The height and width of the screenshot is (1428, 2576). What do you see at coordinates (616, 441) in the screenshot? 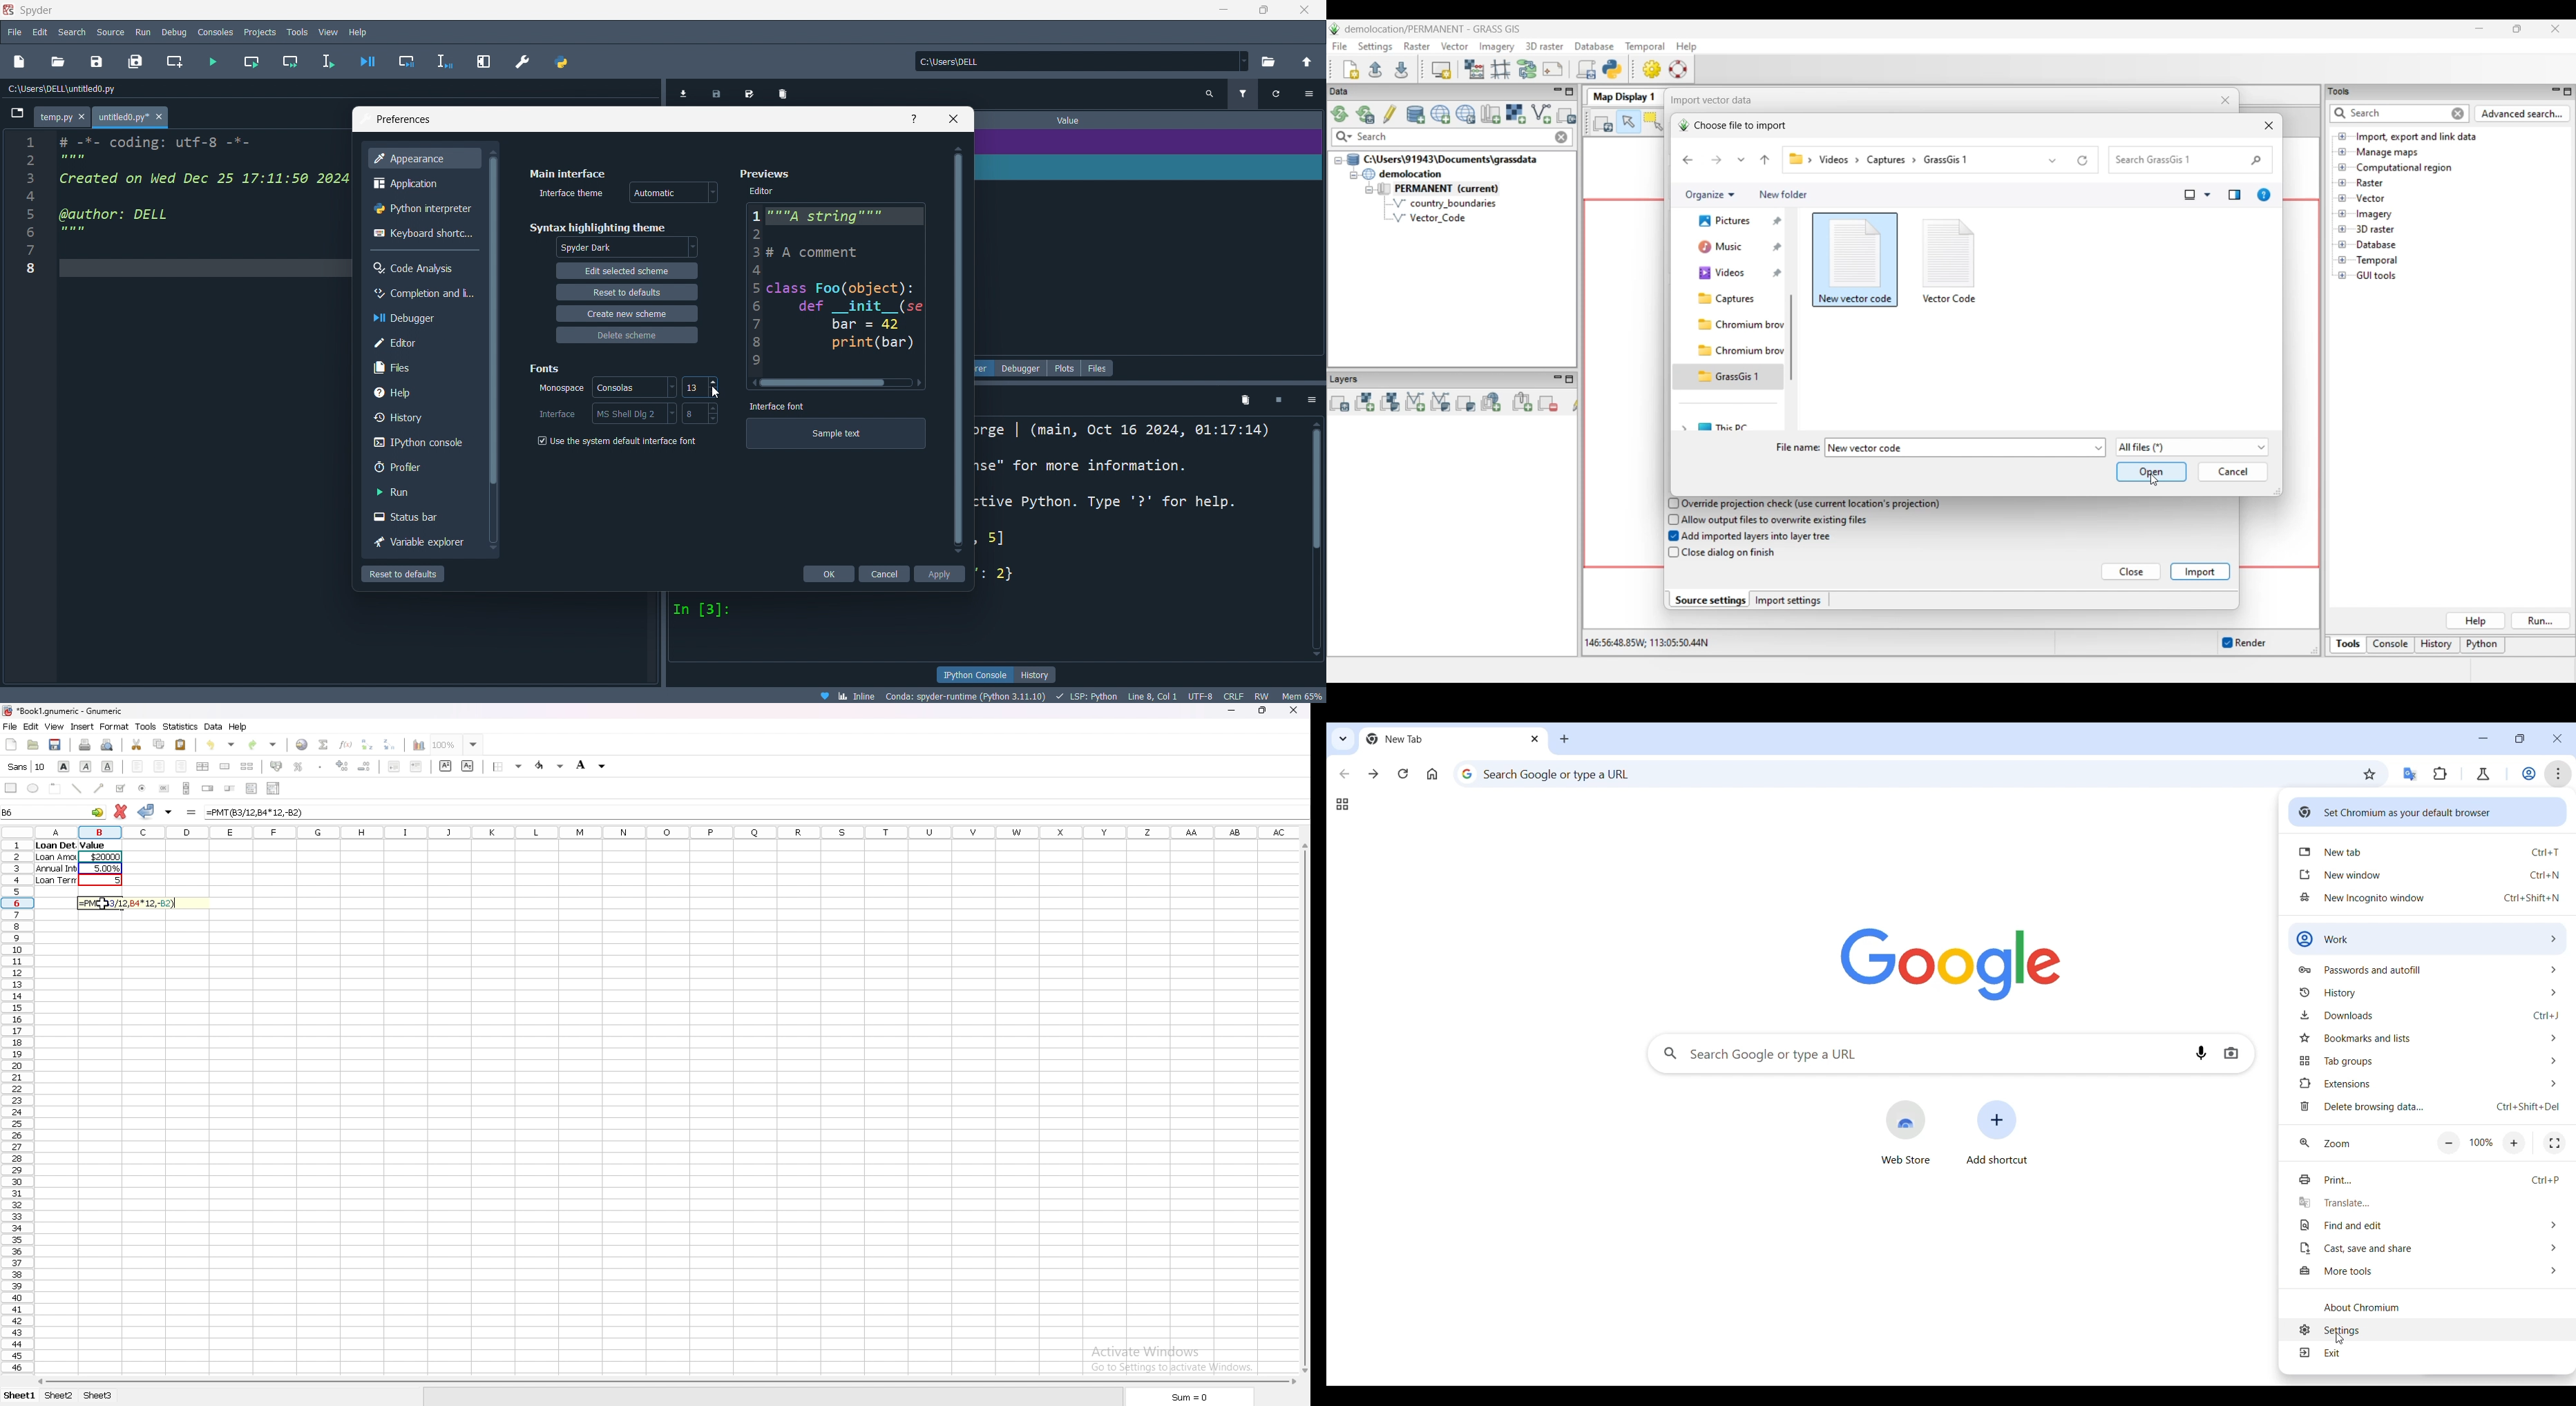
I see `Use the system default interface font` at bounding box center [616, 441].